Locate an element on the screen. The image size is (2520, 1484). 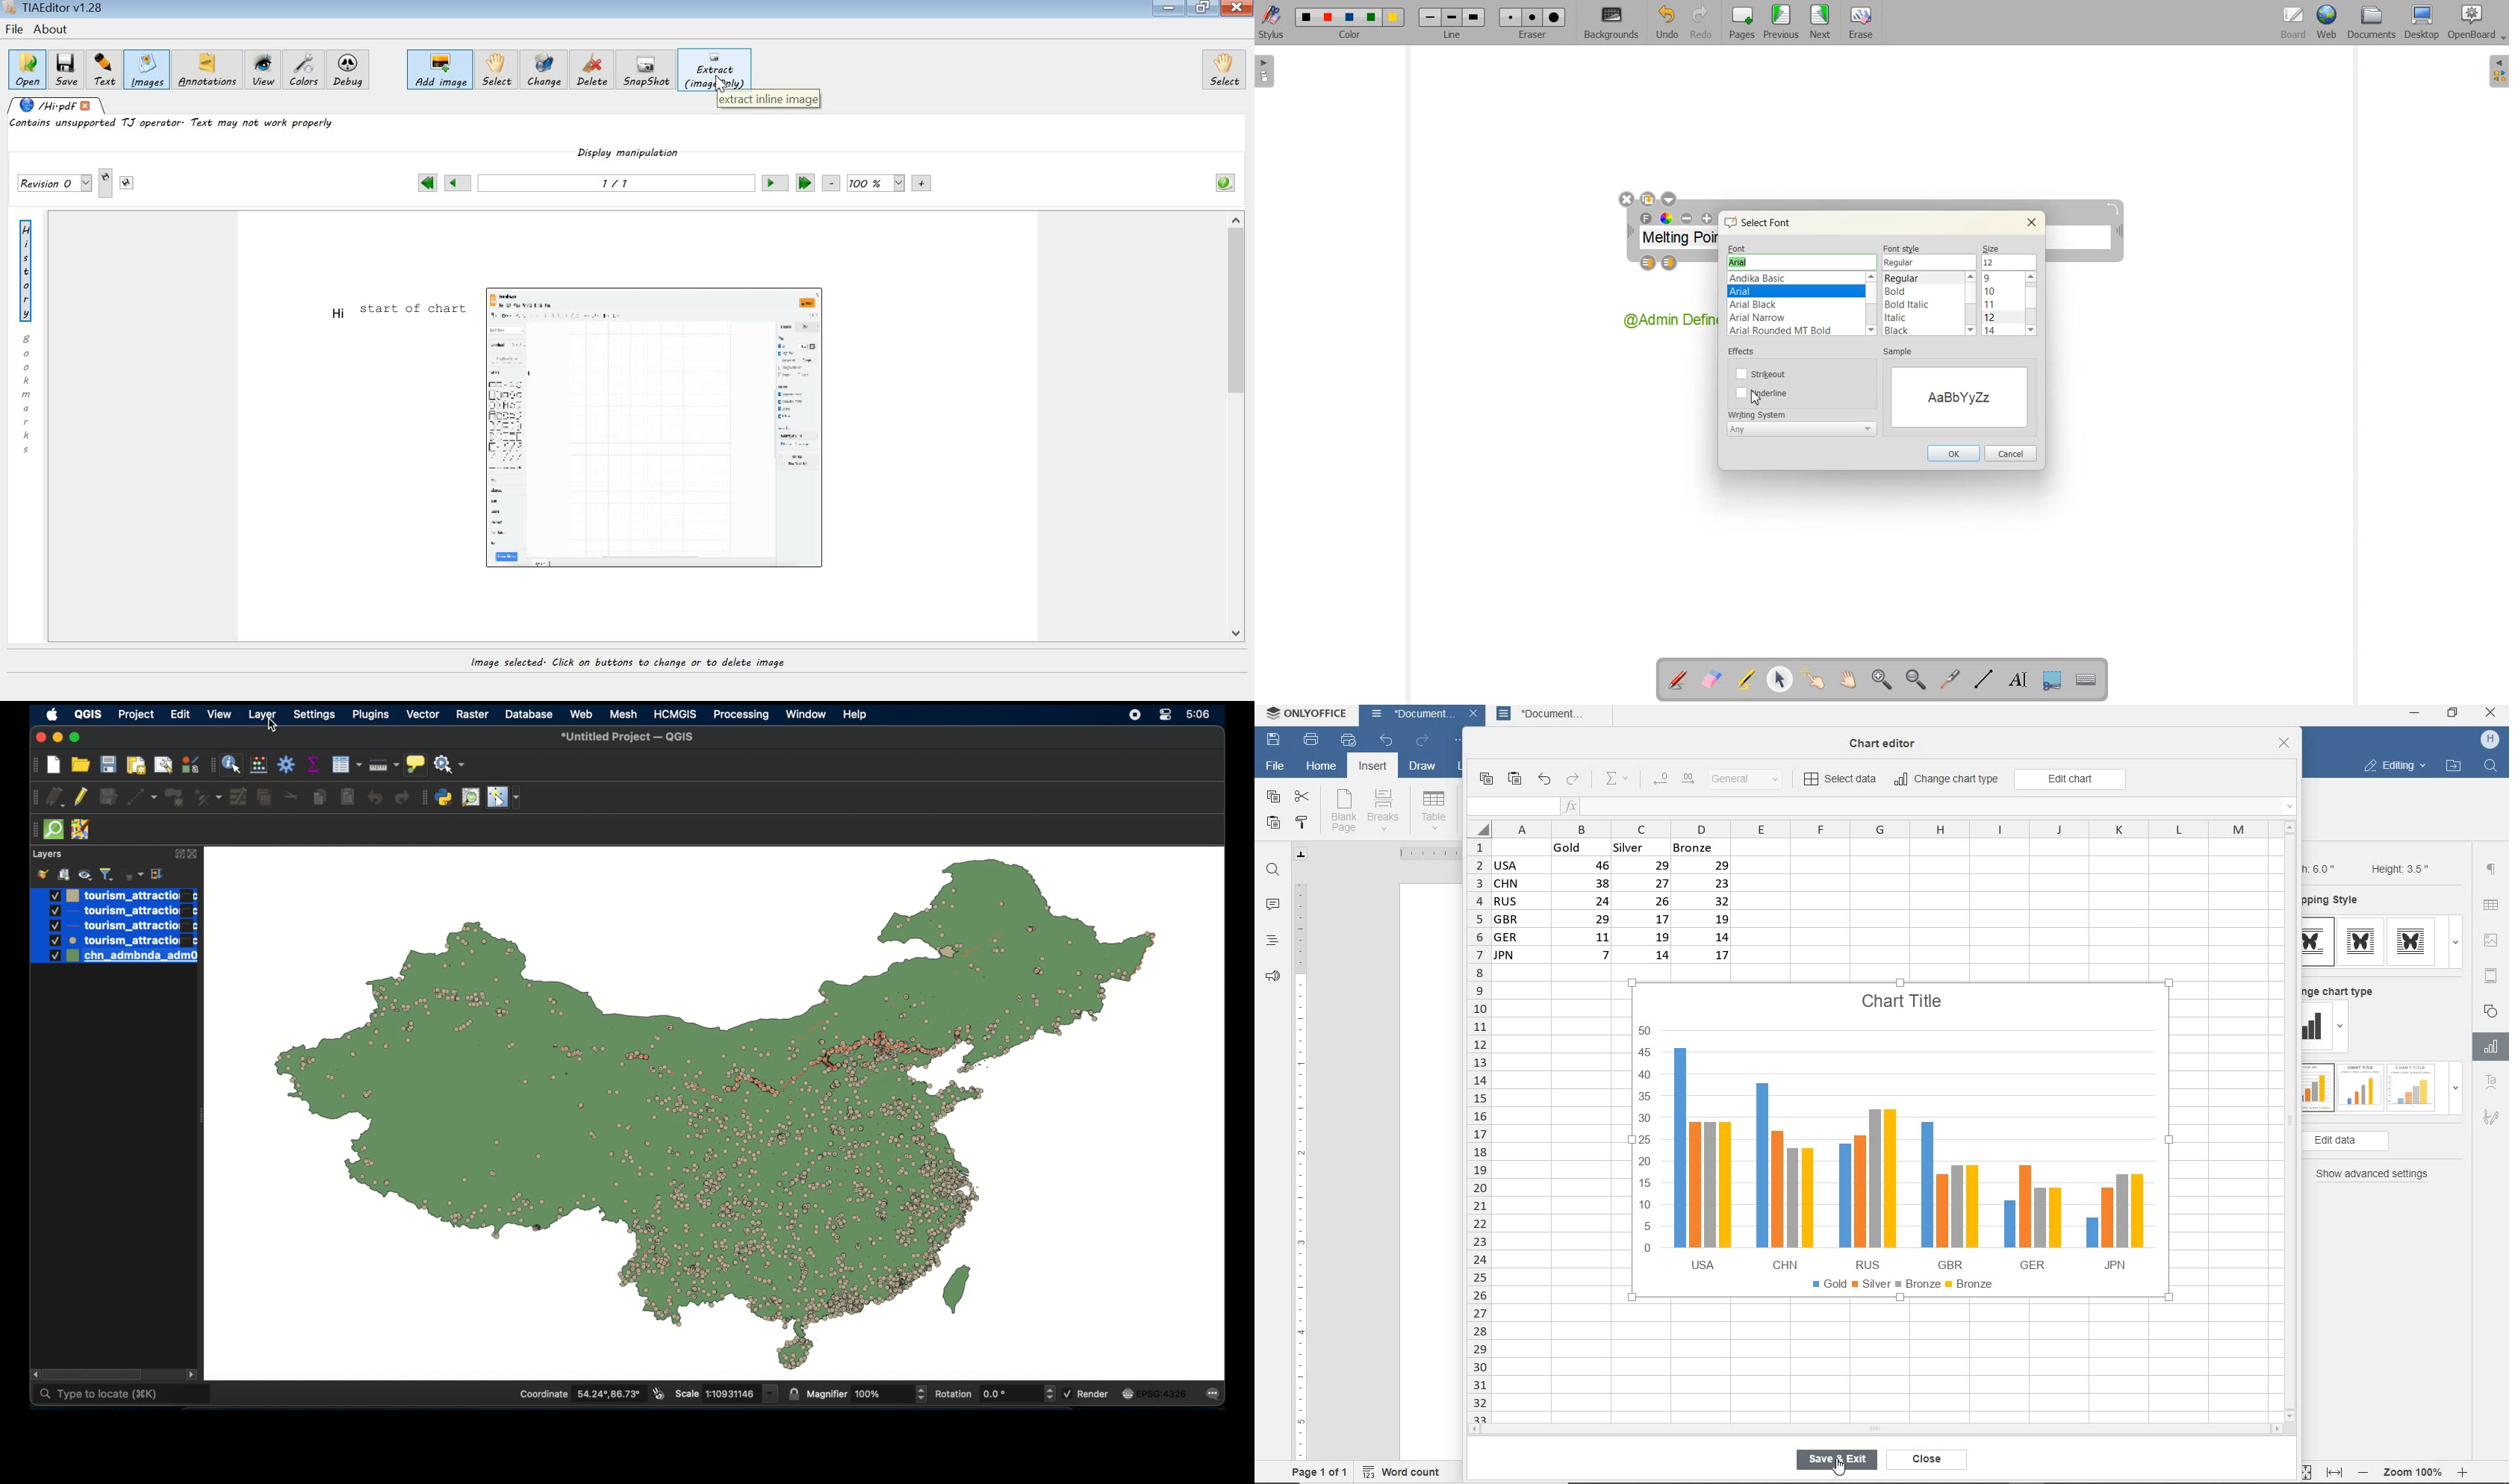
Writing System is located at coordinates (1802, 428).